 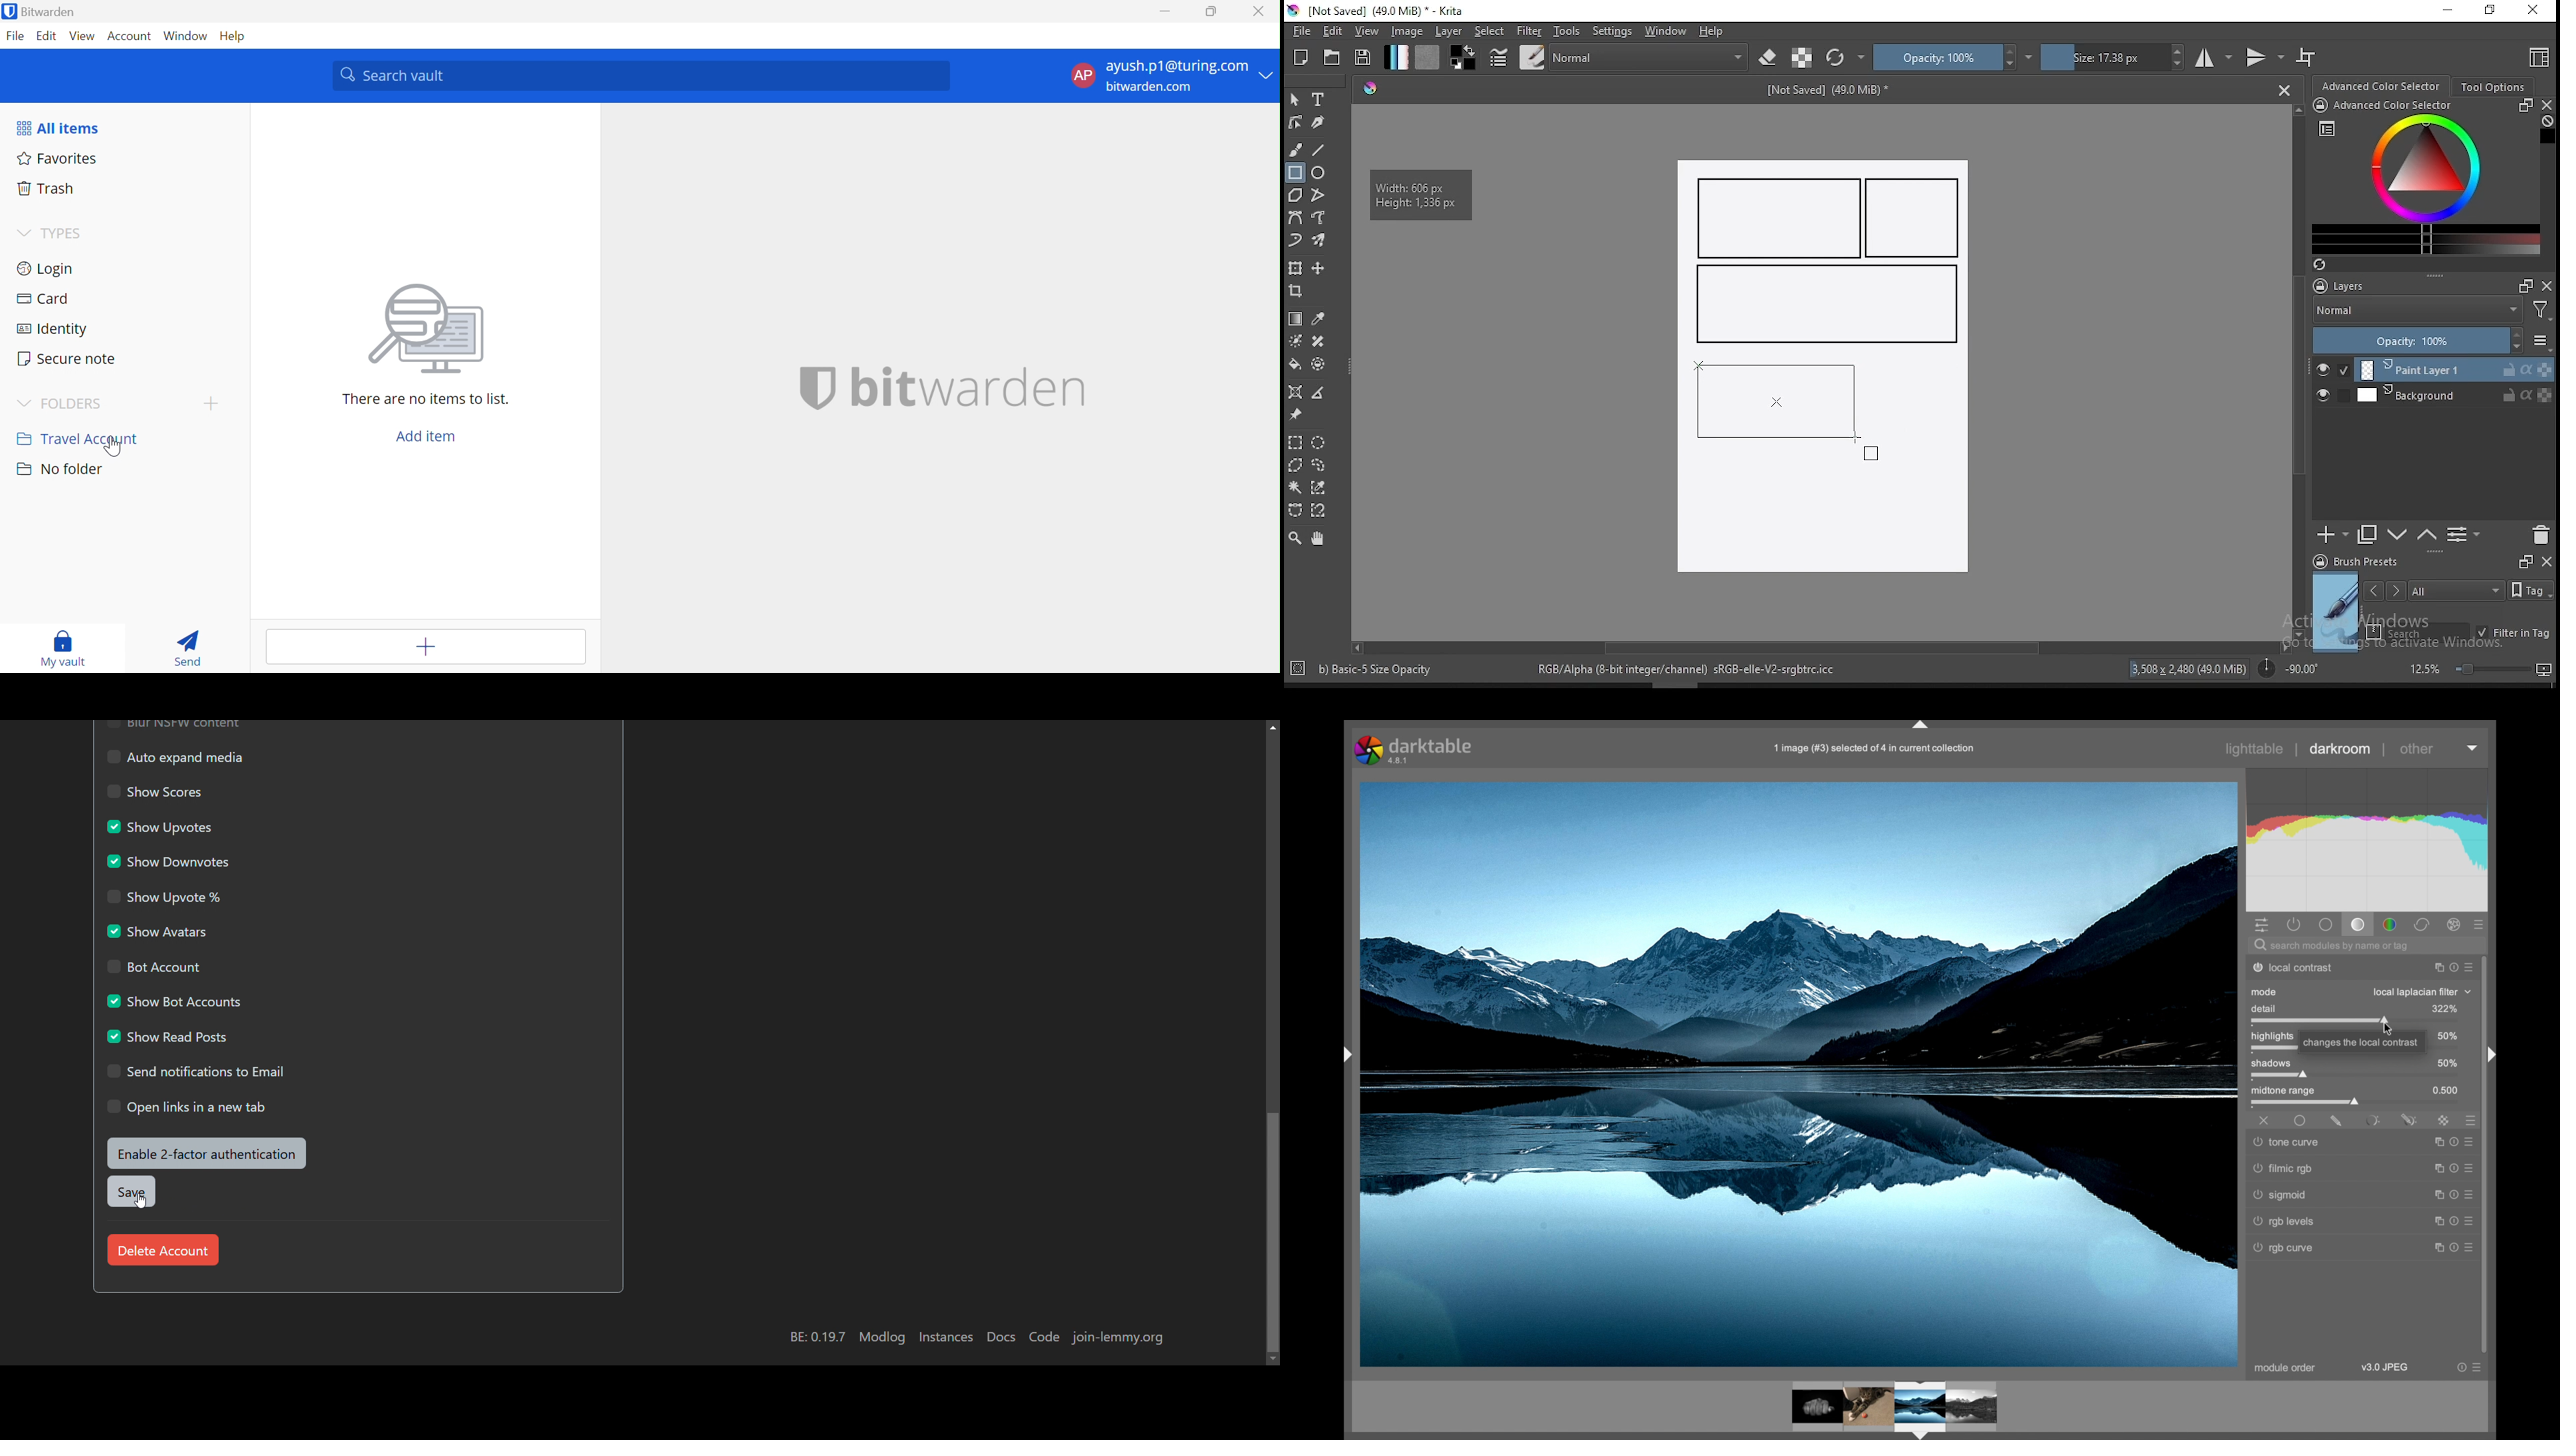 What do you see at coordinates (2279, 1075) in the screenshot?
I see `slider` at bounding box center [2279, 1075].